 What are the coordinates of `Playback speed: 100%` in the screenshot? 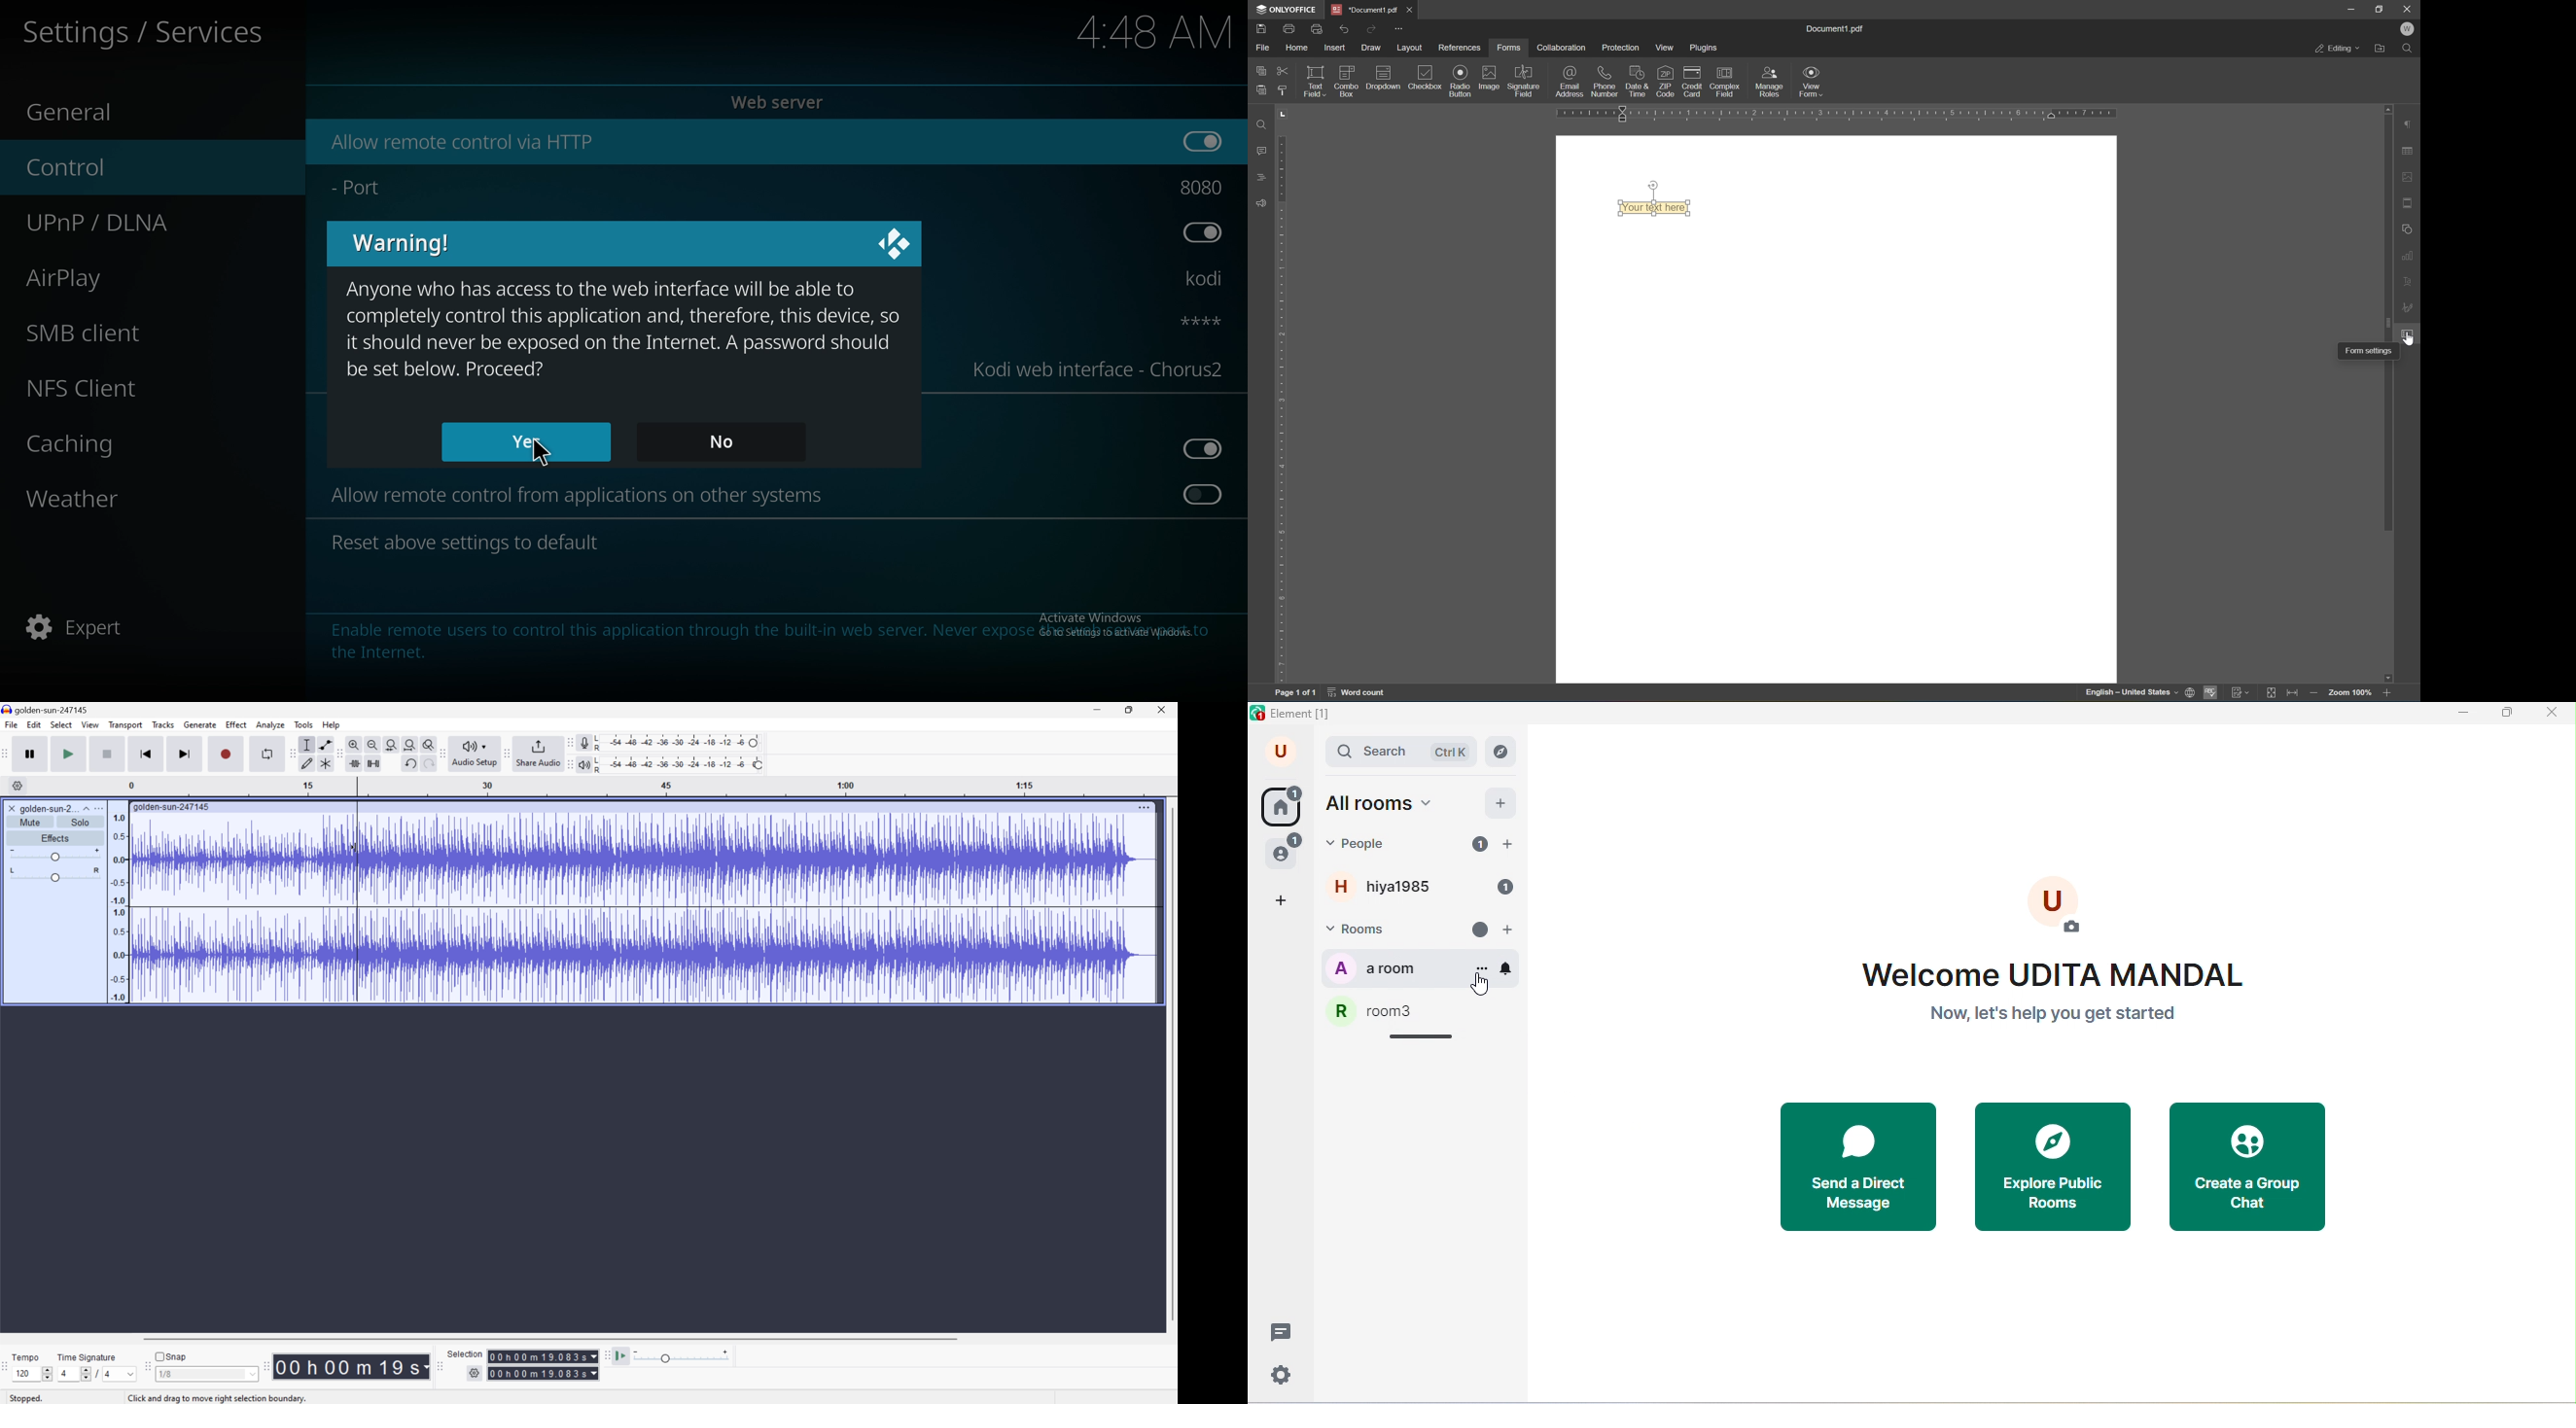 It's located at (680, 763).